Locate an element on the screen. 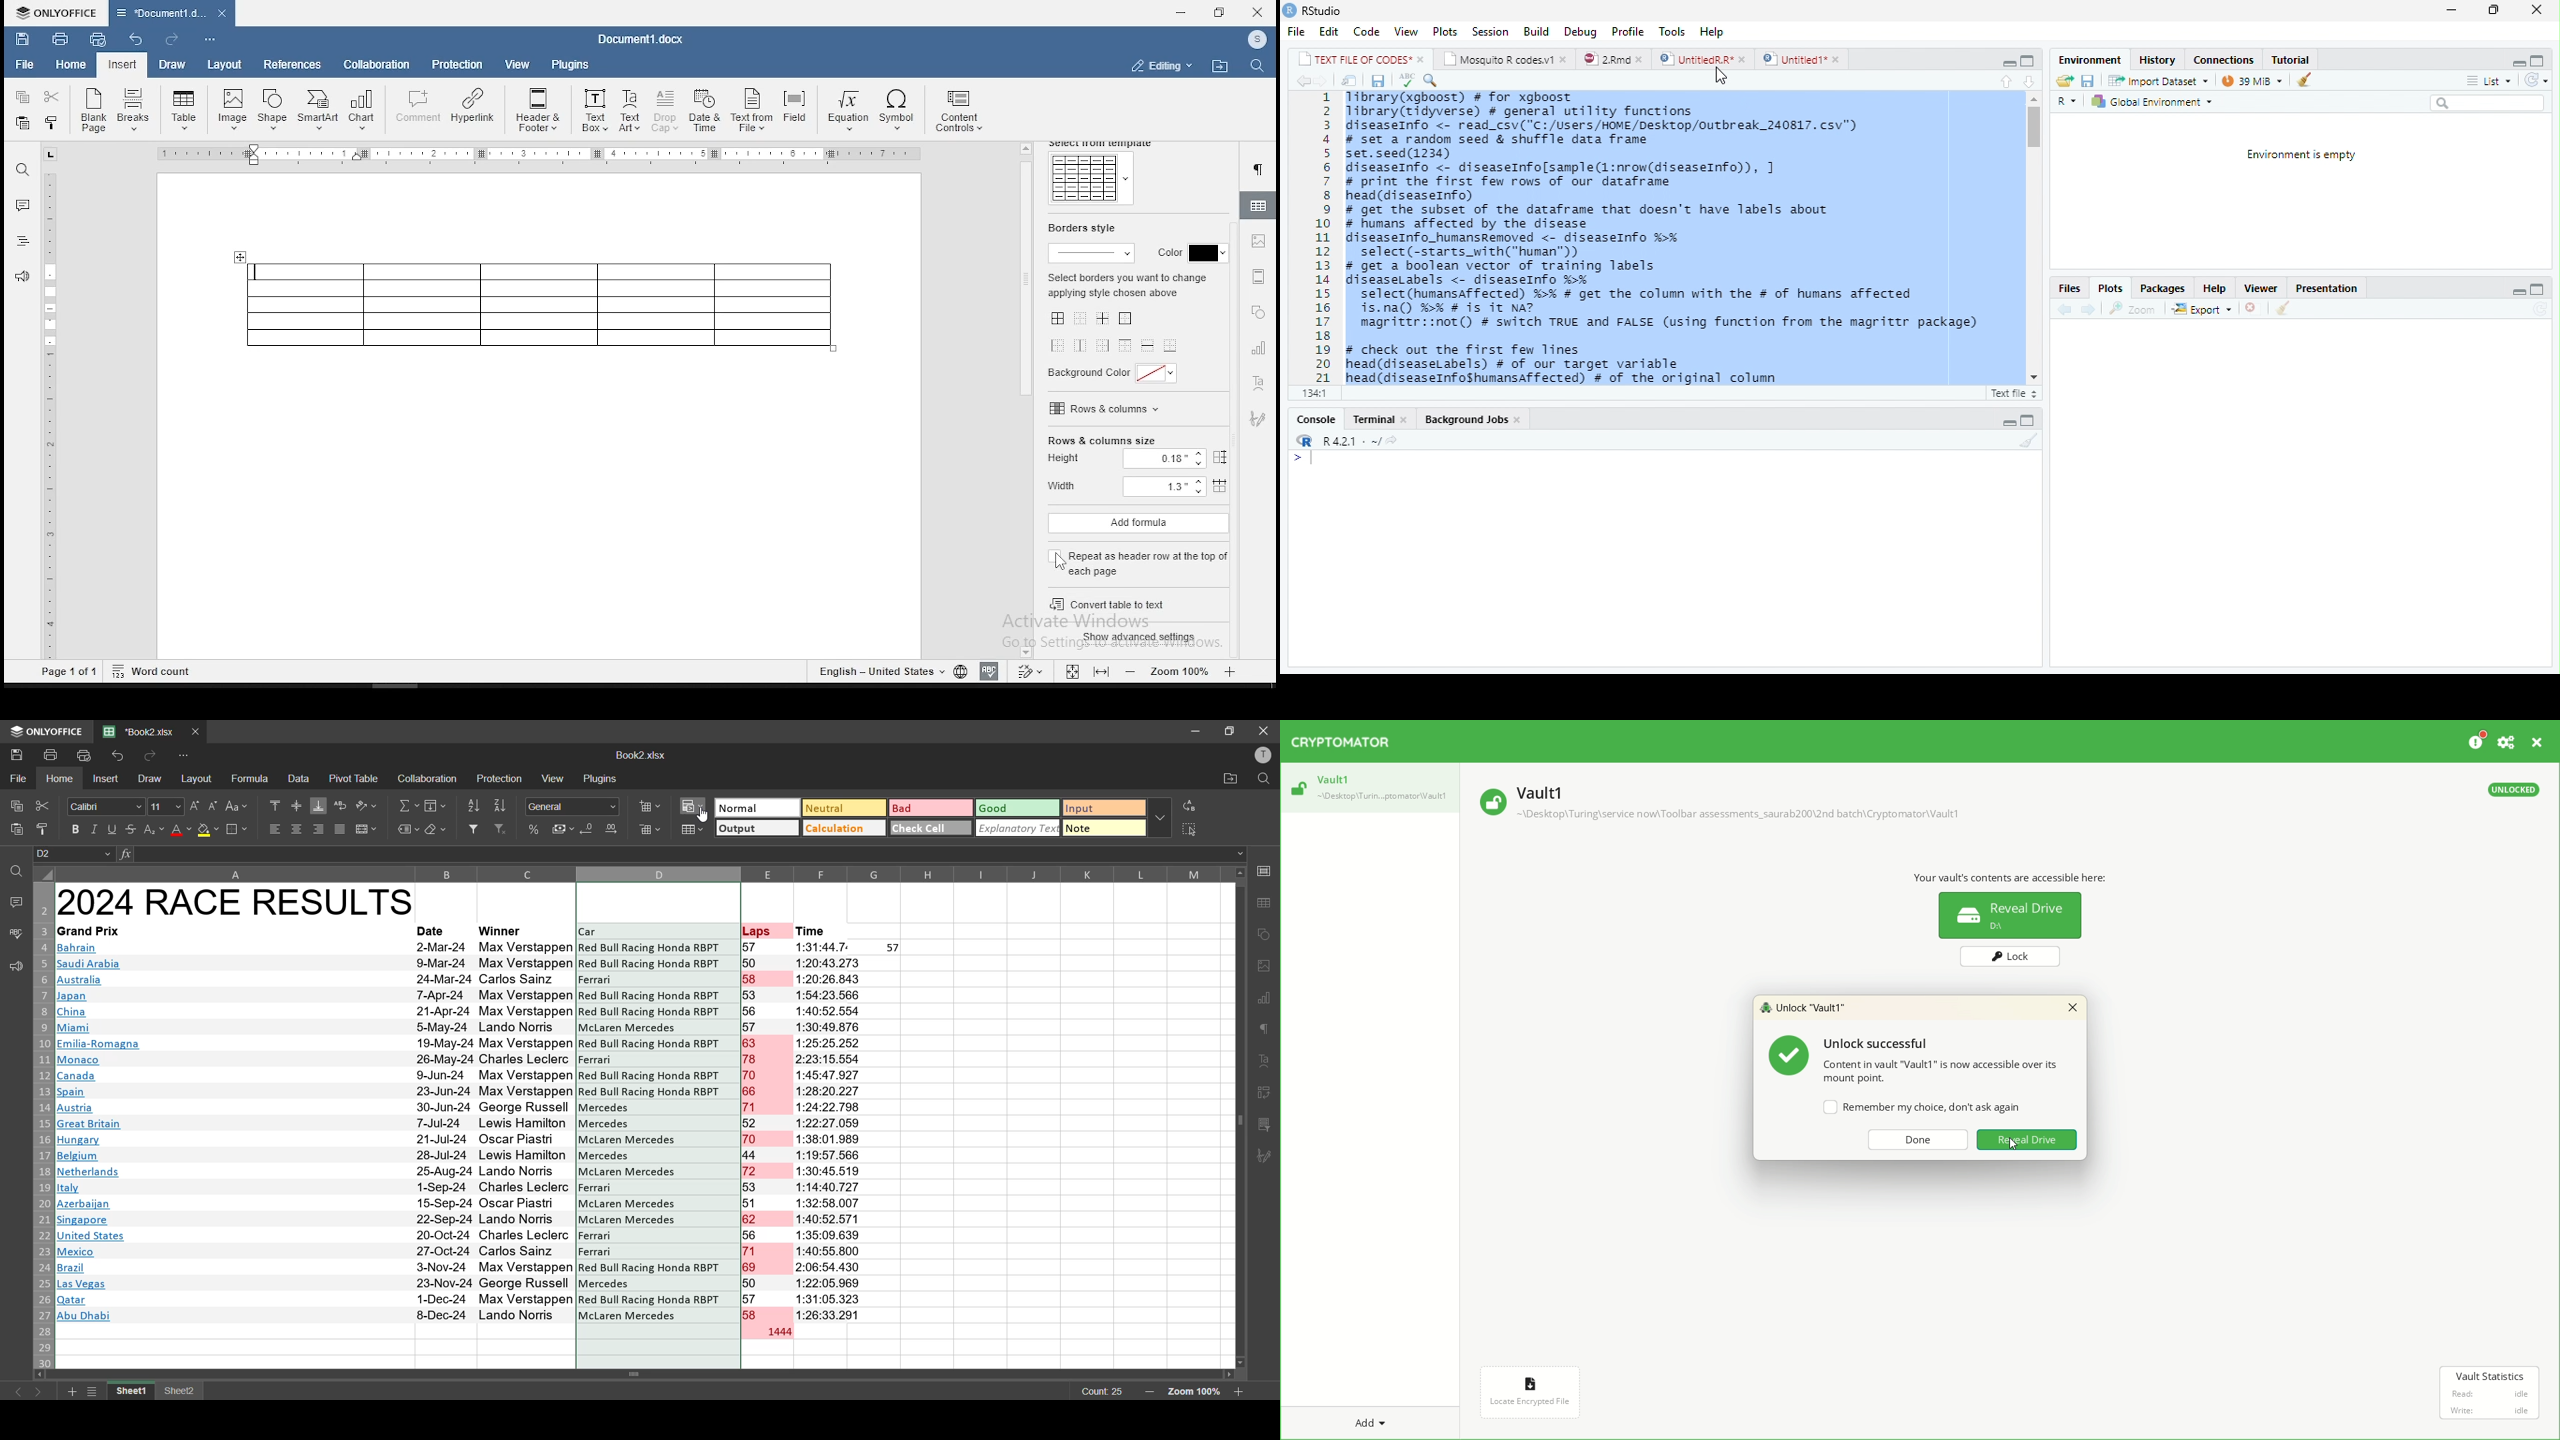  previous is located at coordinates (15, 1391).